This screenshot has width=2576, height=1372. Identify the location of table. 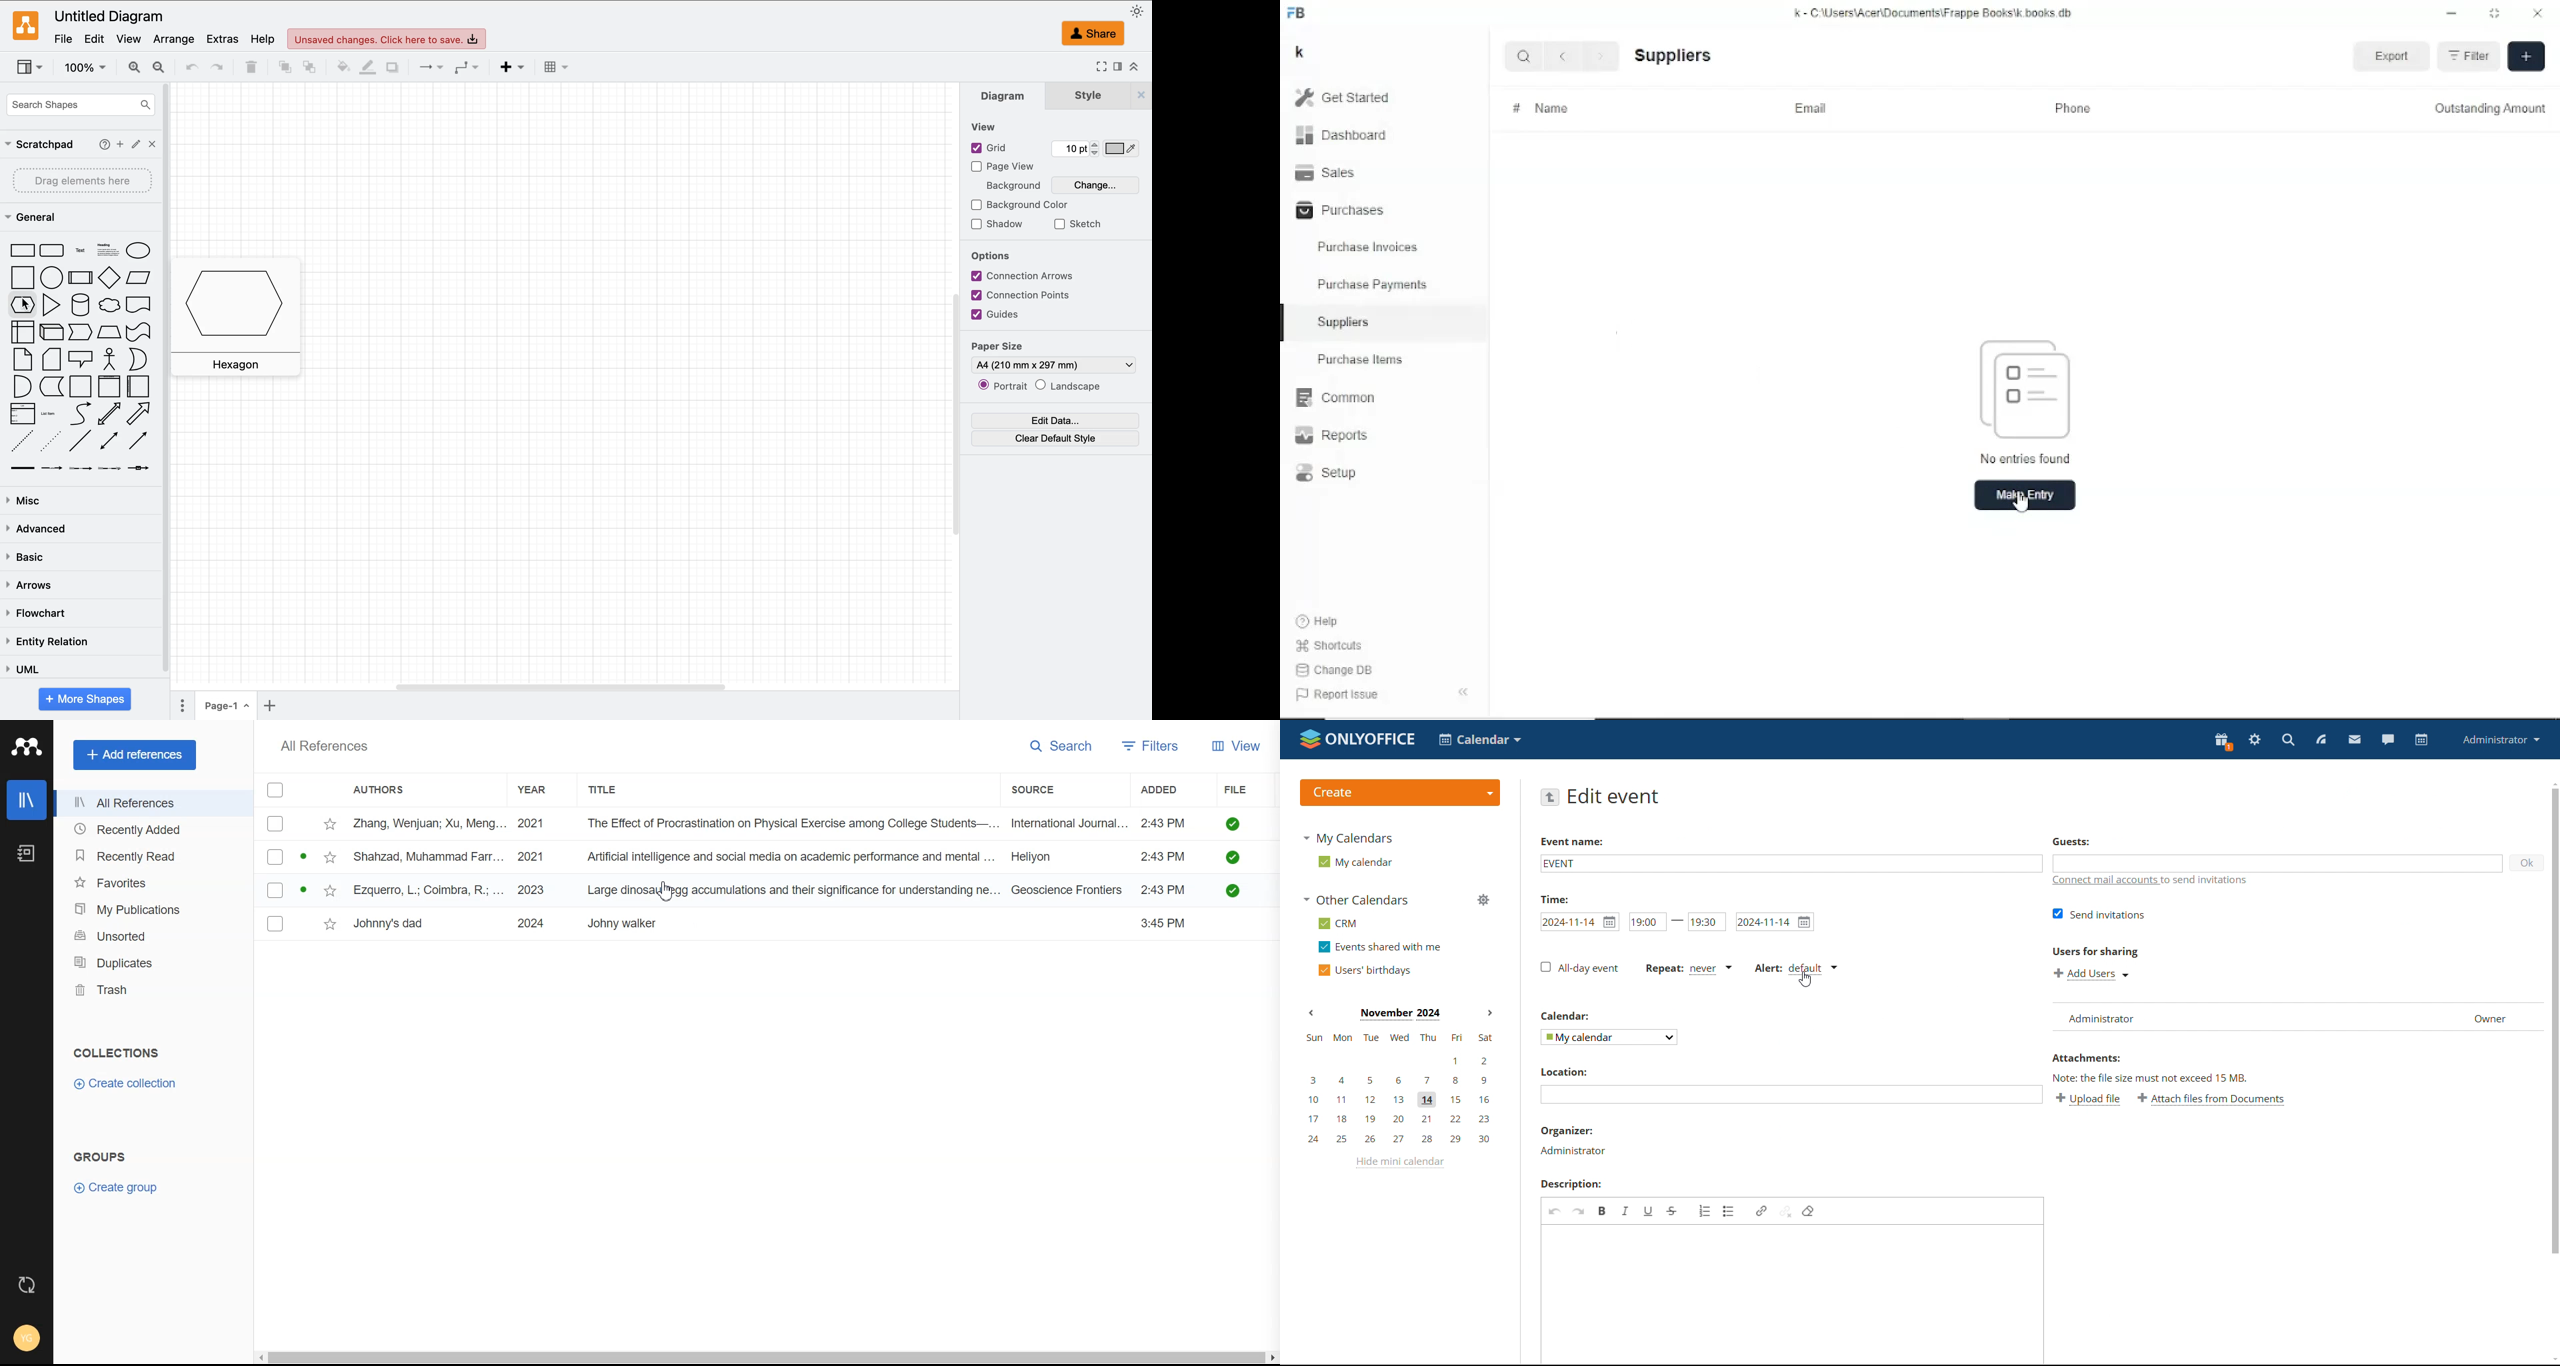
(562, 66).